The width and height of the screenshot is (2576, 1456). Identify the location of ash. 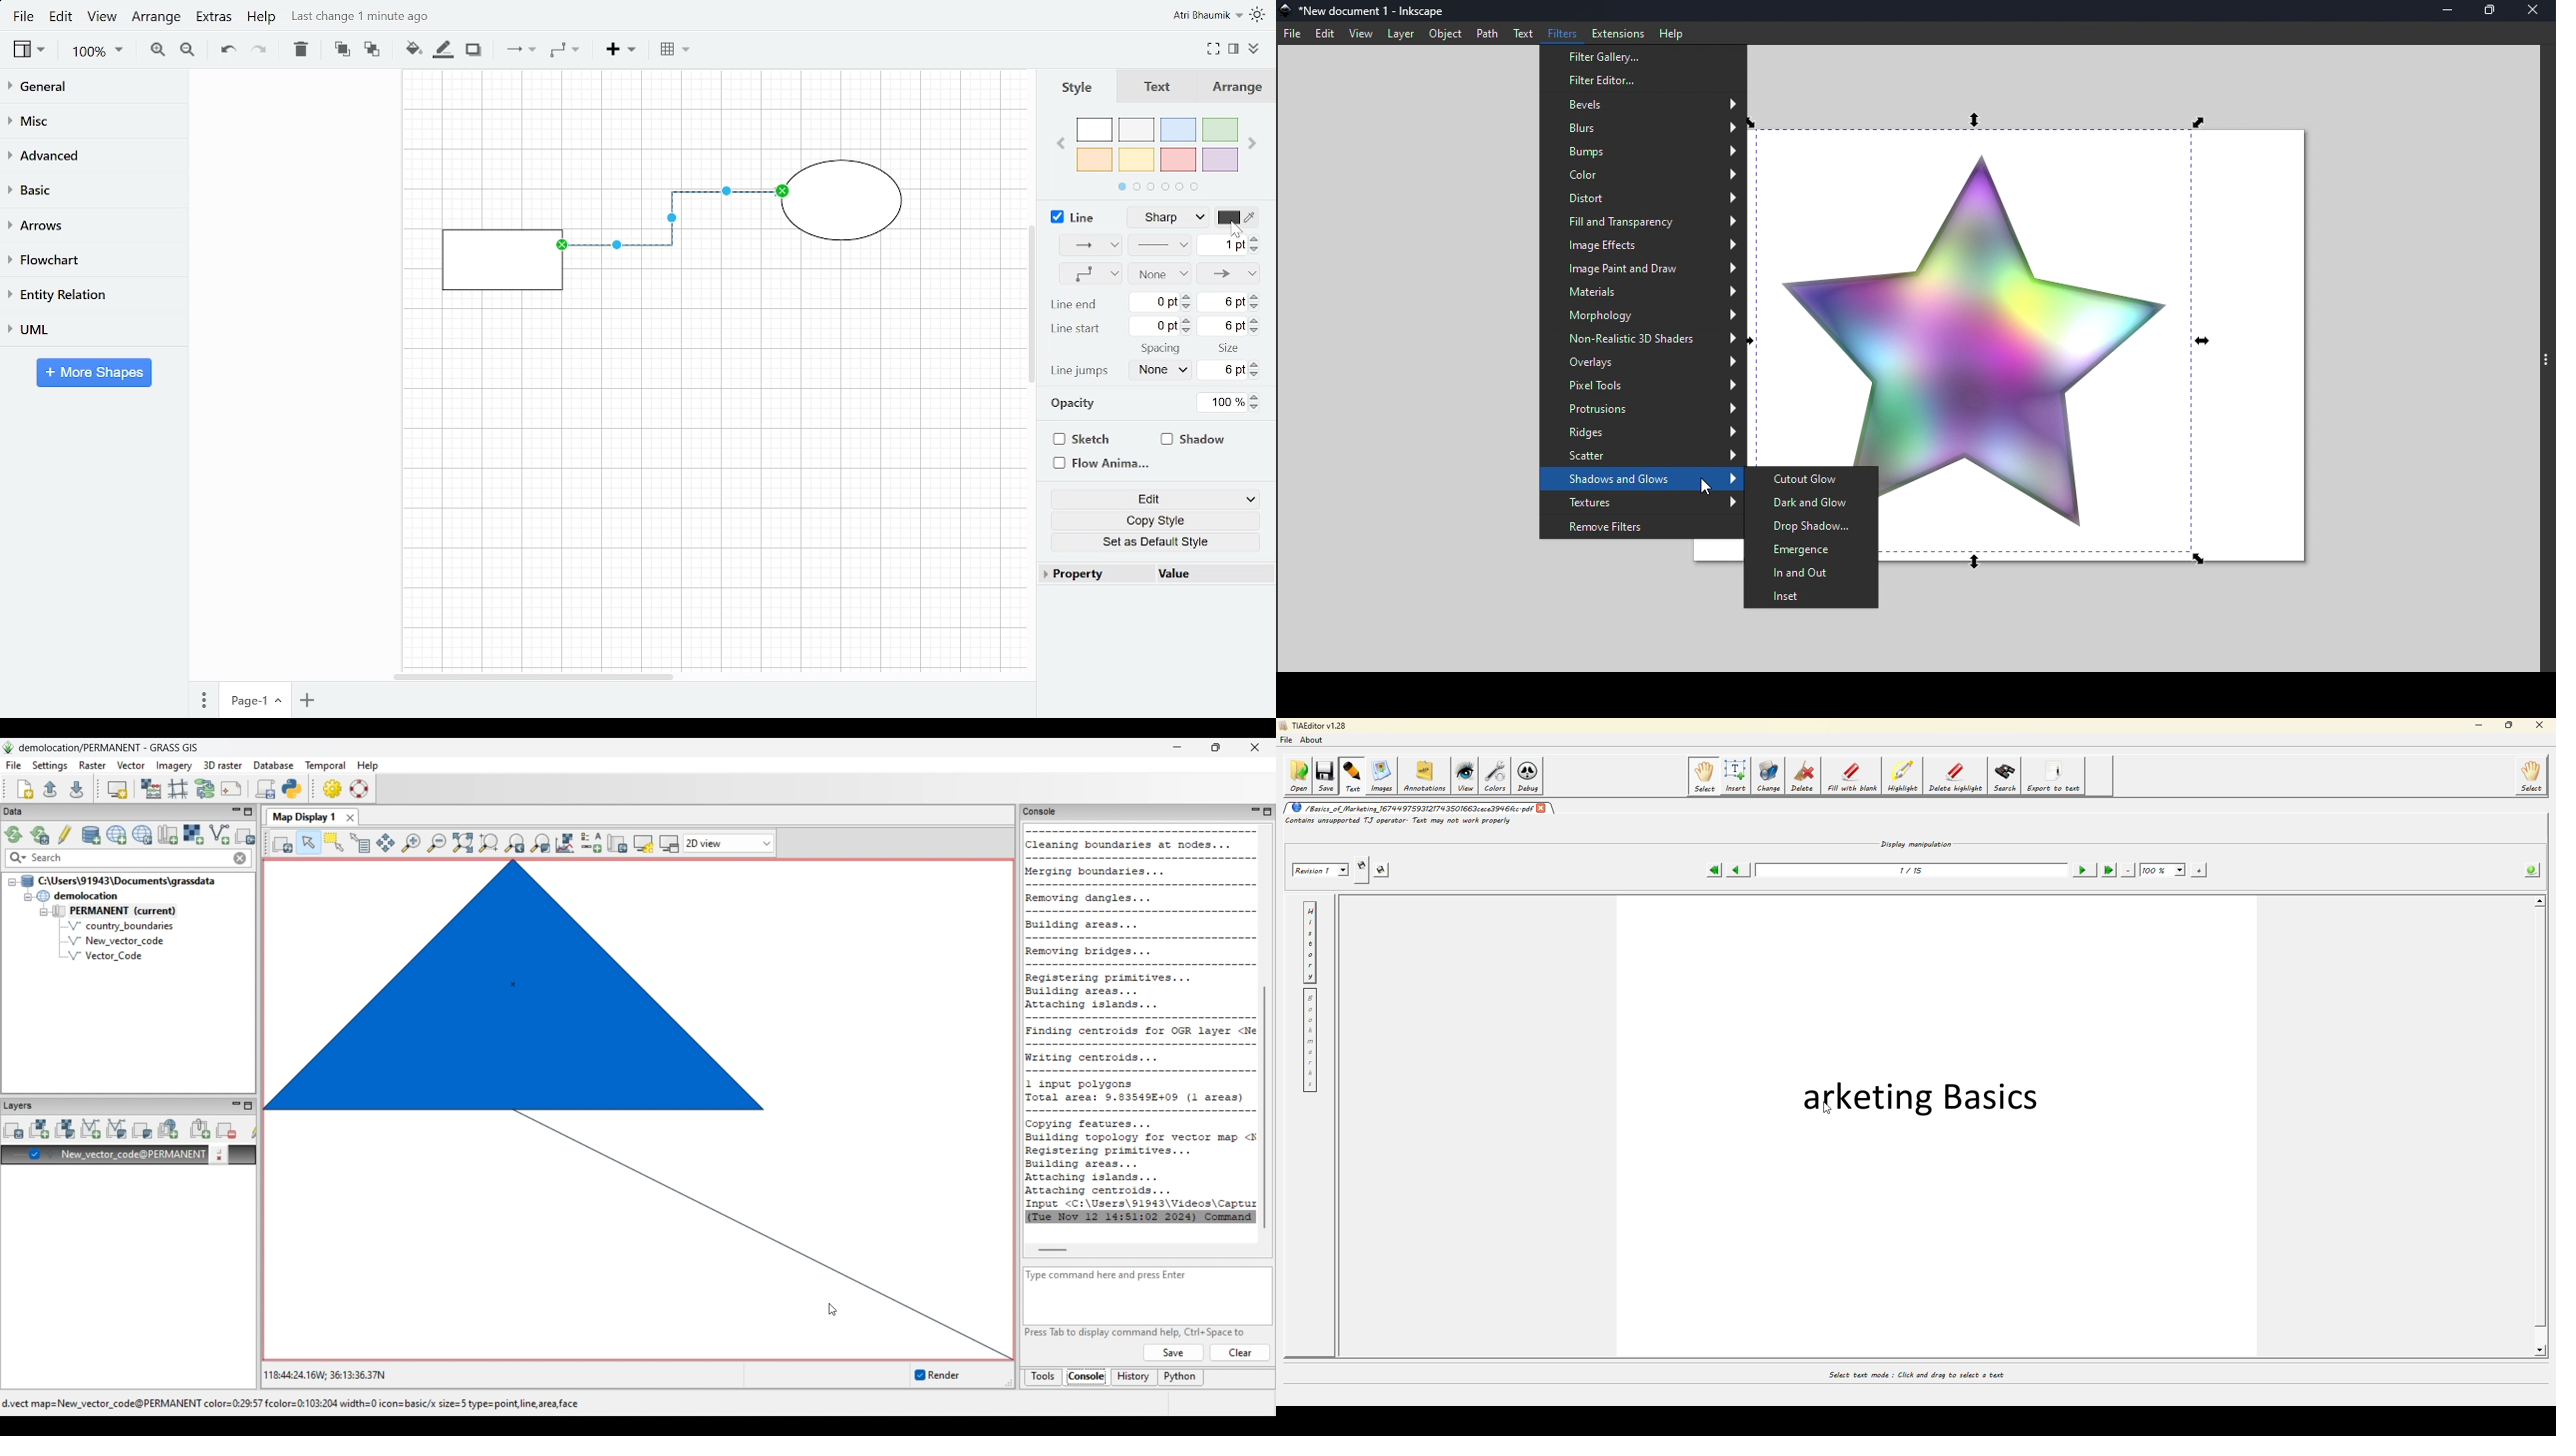
(1138, 131).